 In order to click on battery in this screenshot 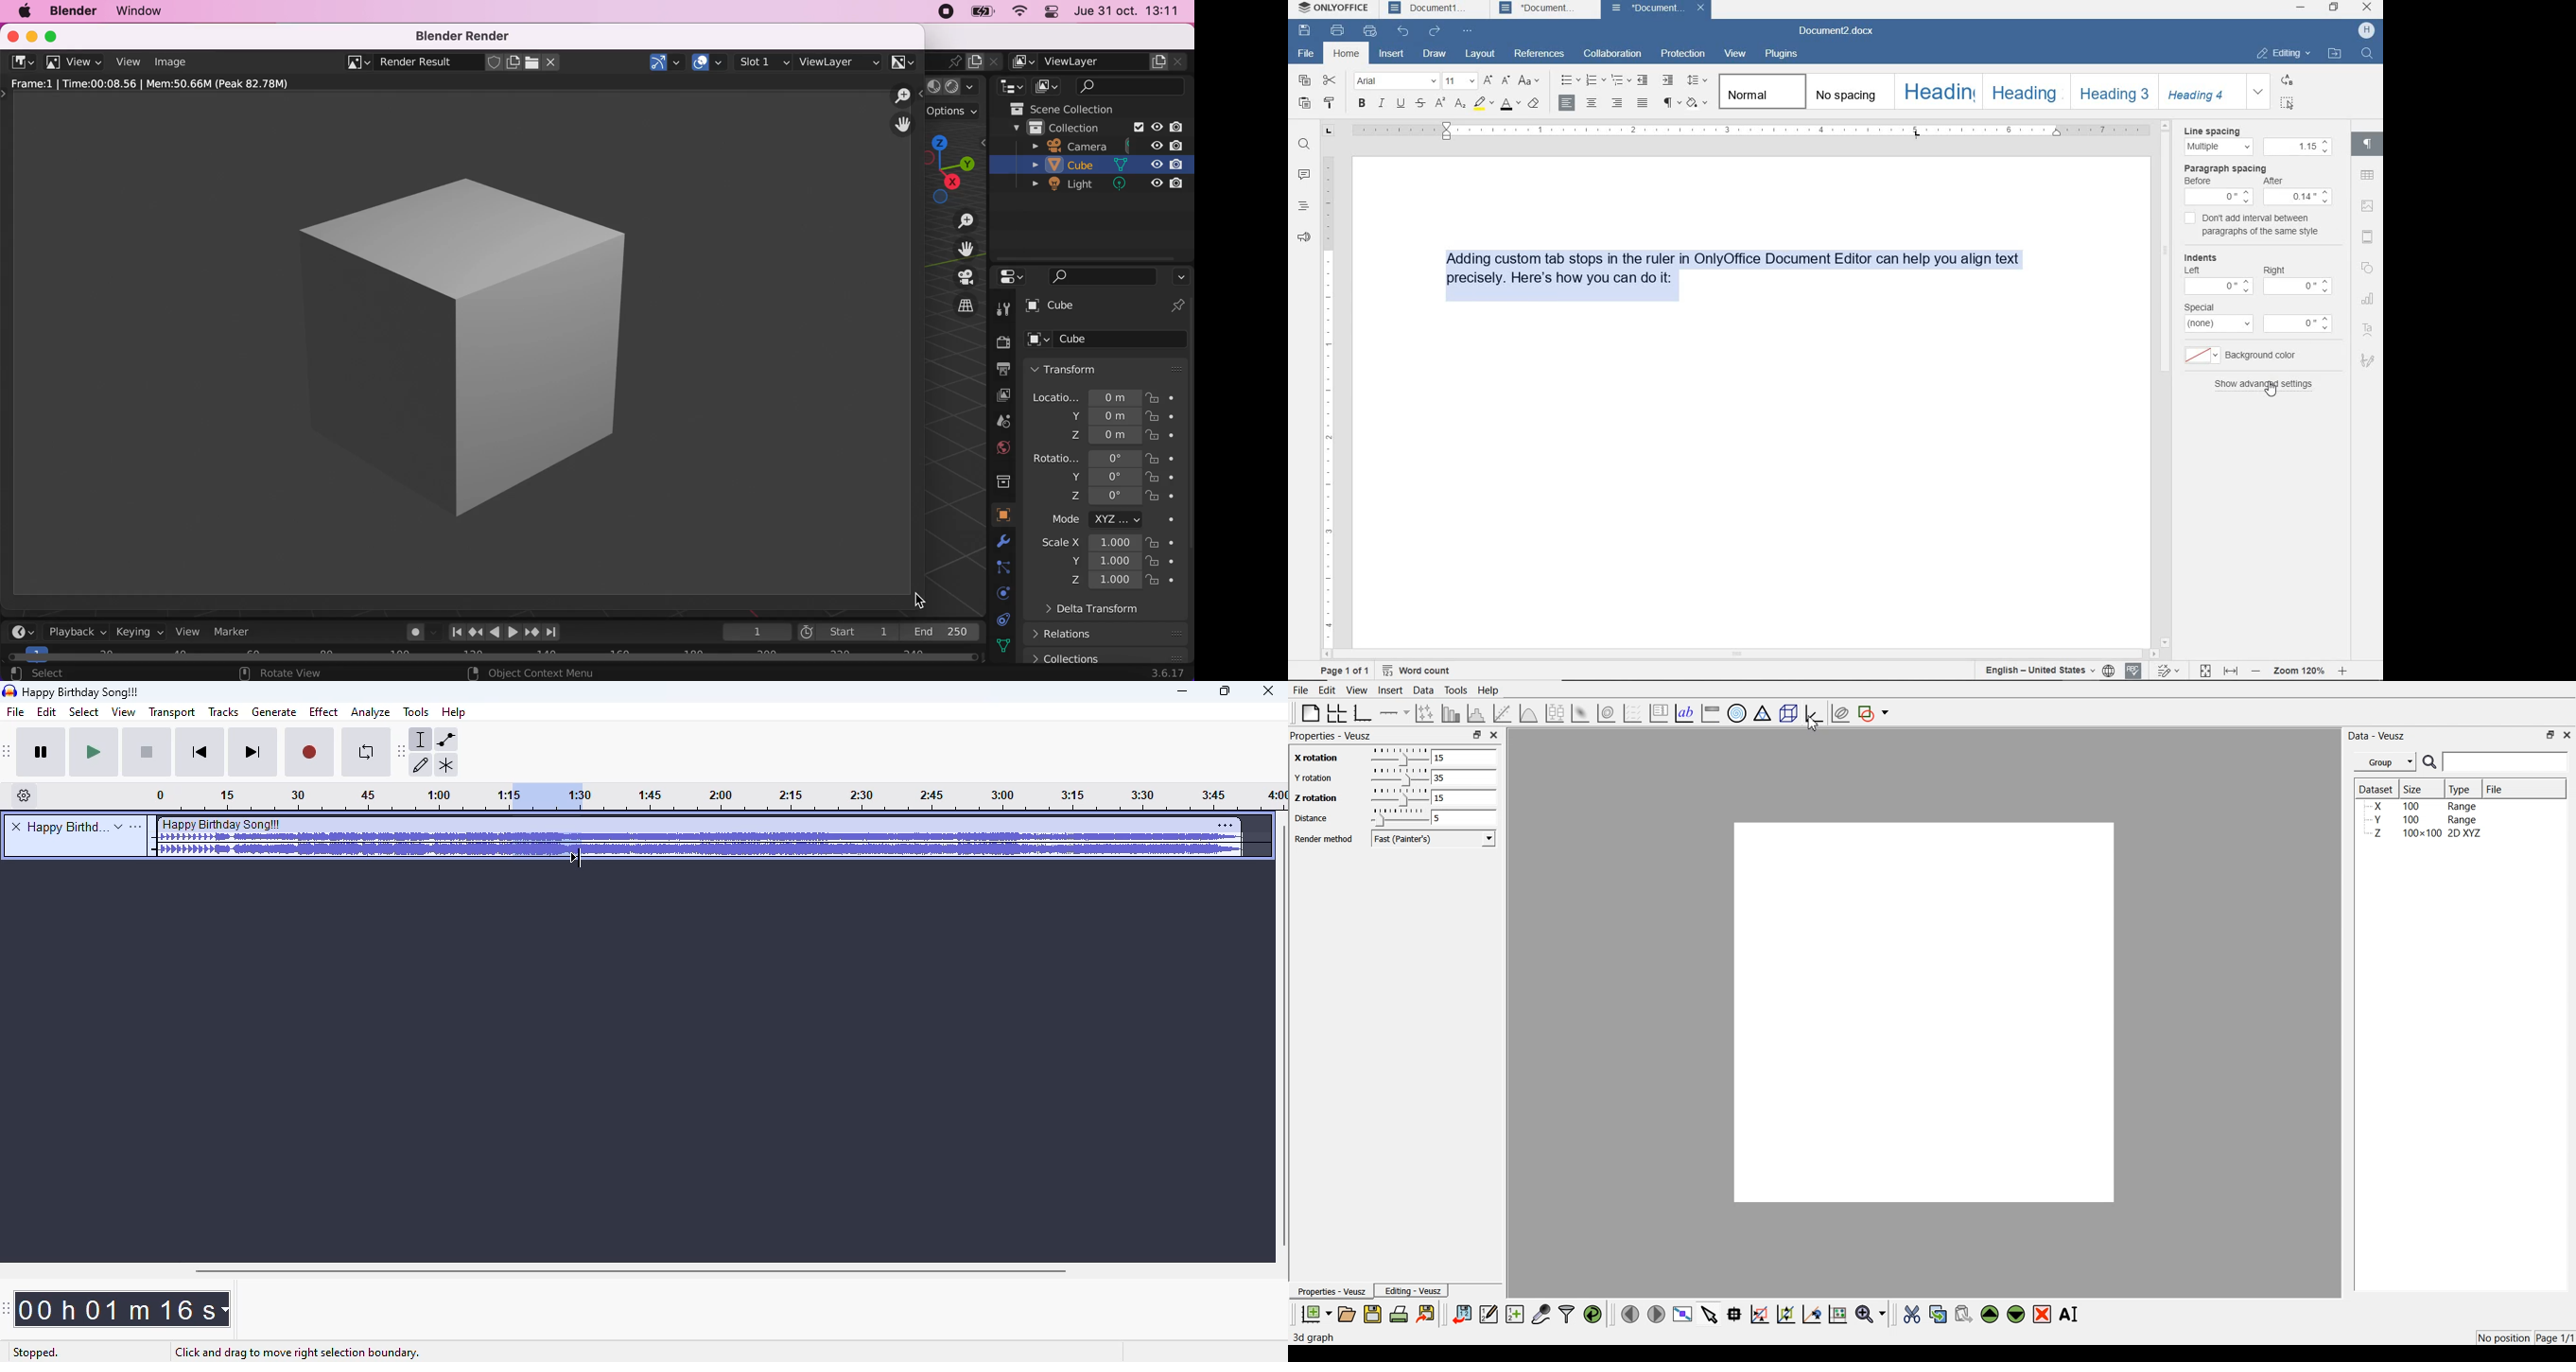, I will do `click(986, 14)`.